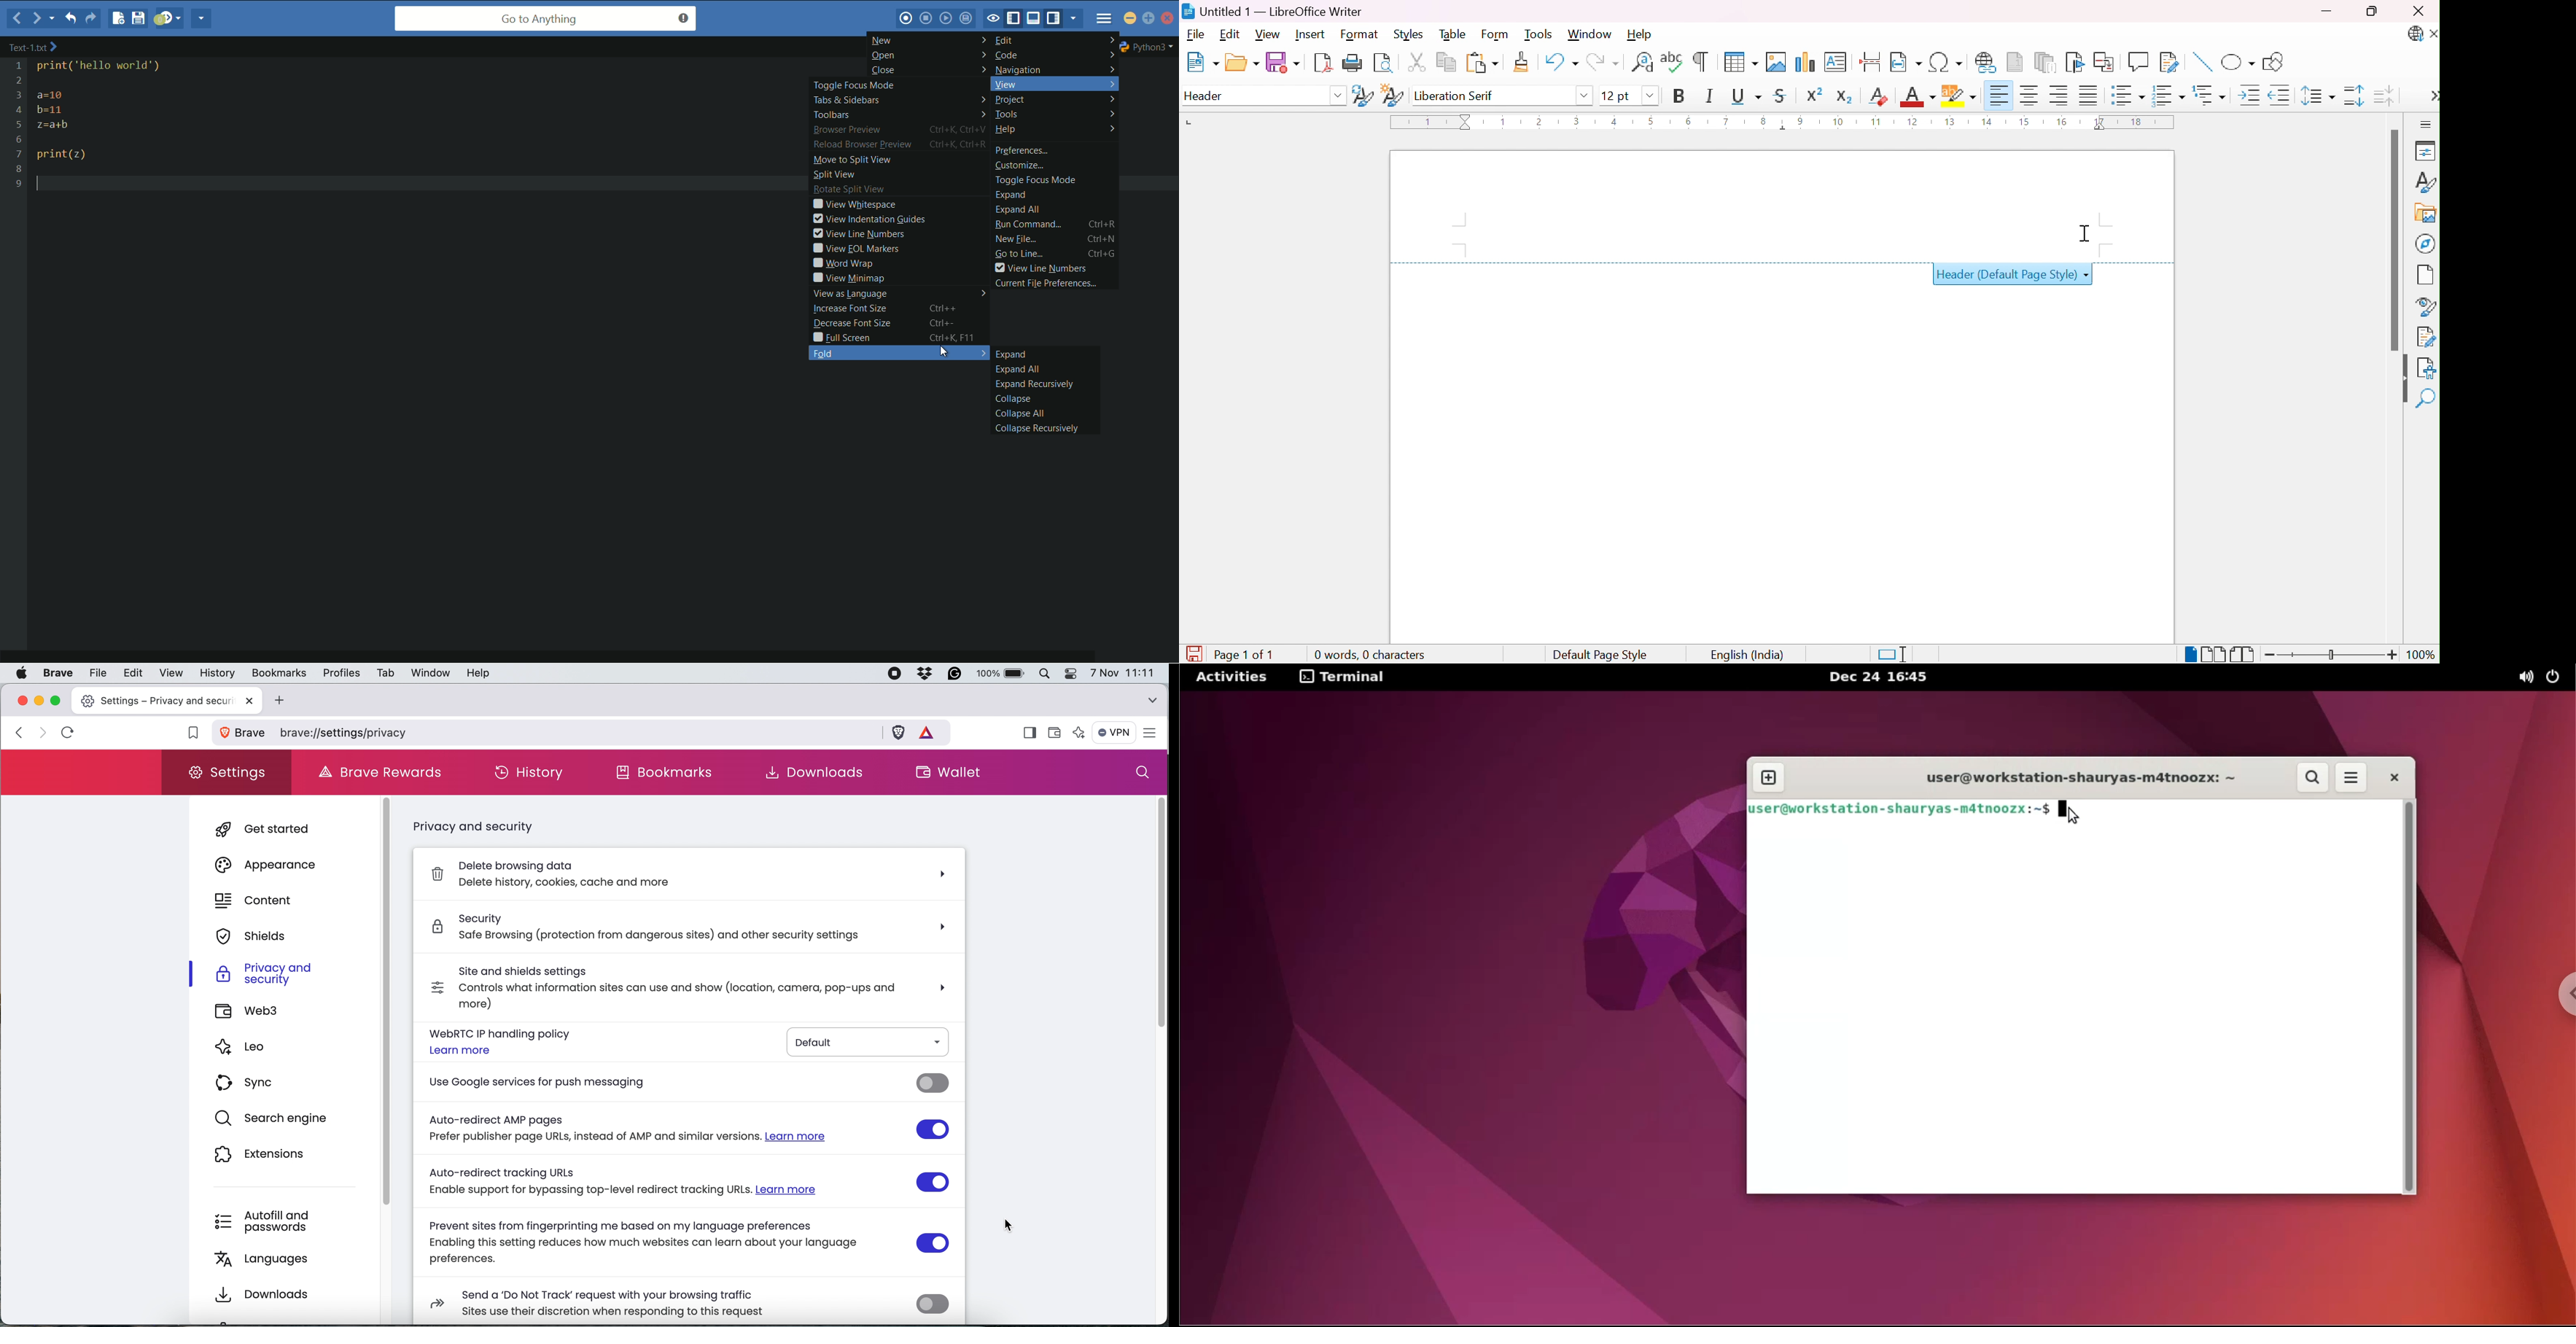 This screenshot has height=1344, width=2576. Describe the element at coordinates (1052, 69) in the screenshot. I see `navigation` at that location.